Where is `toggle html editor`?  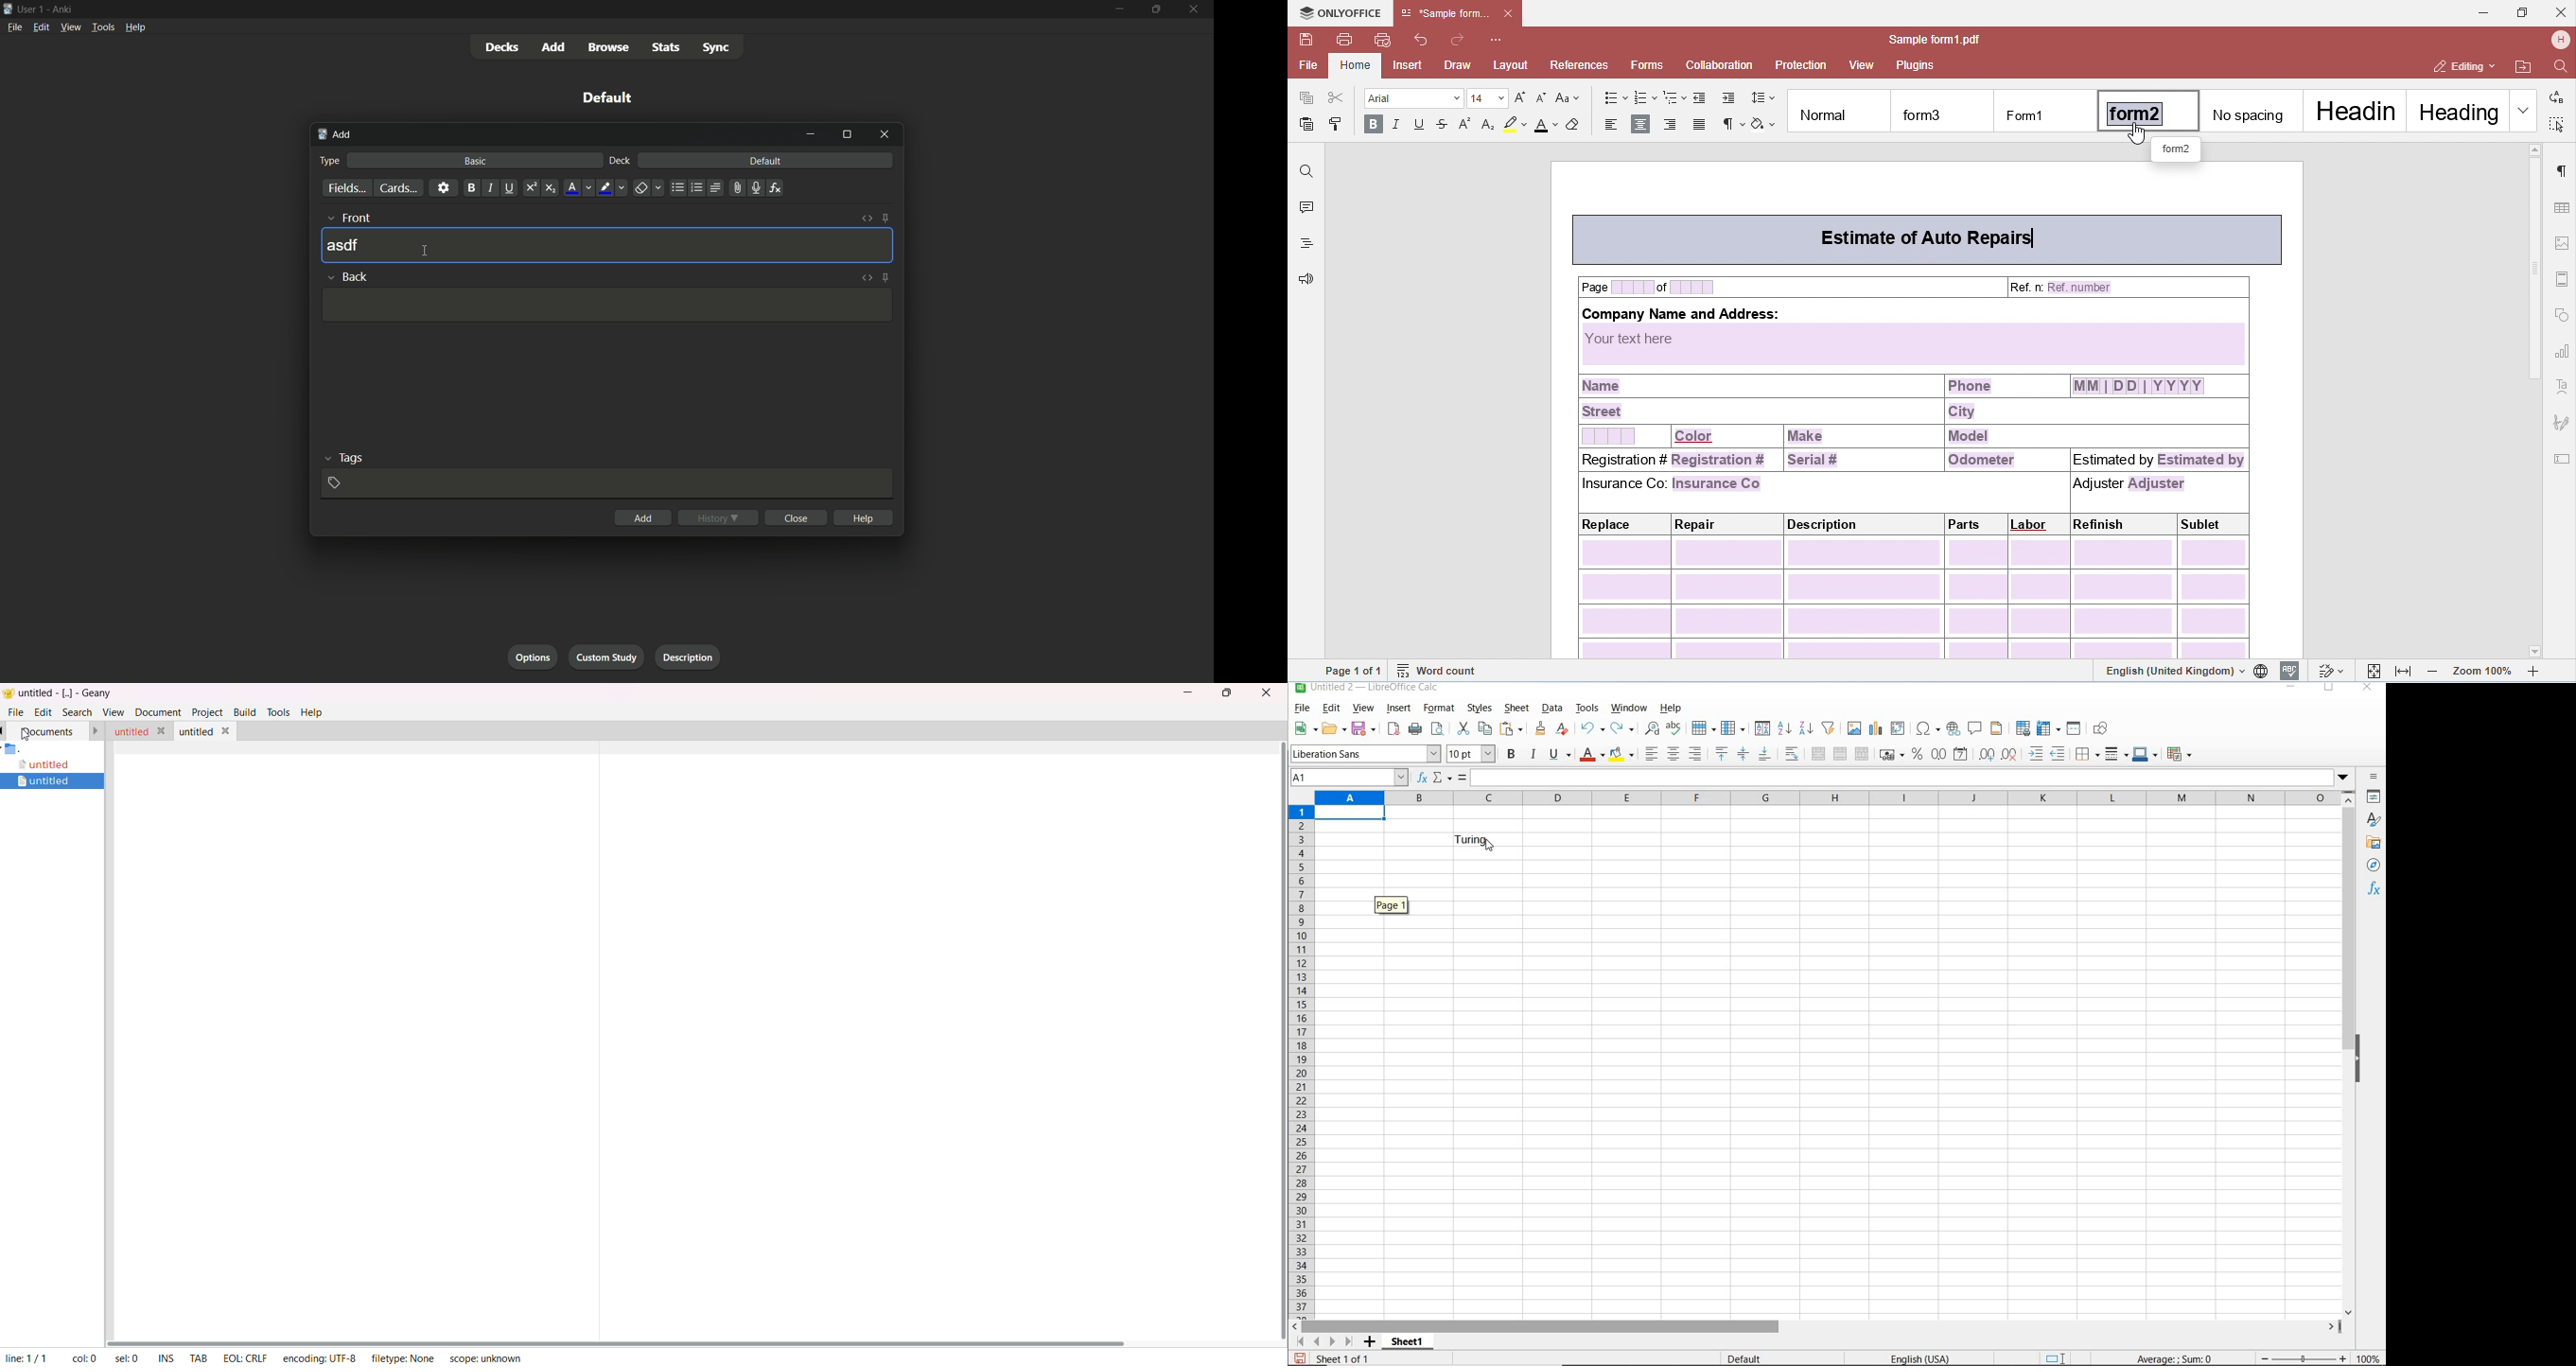 toggle html editor is located at coordinates (868, 218).